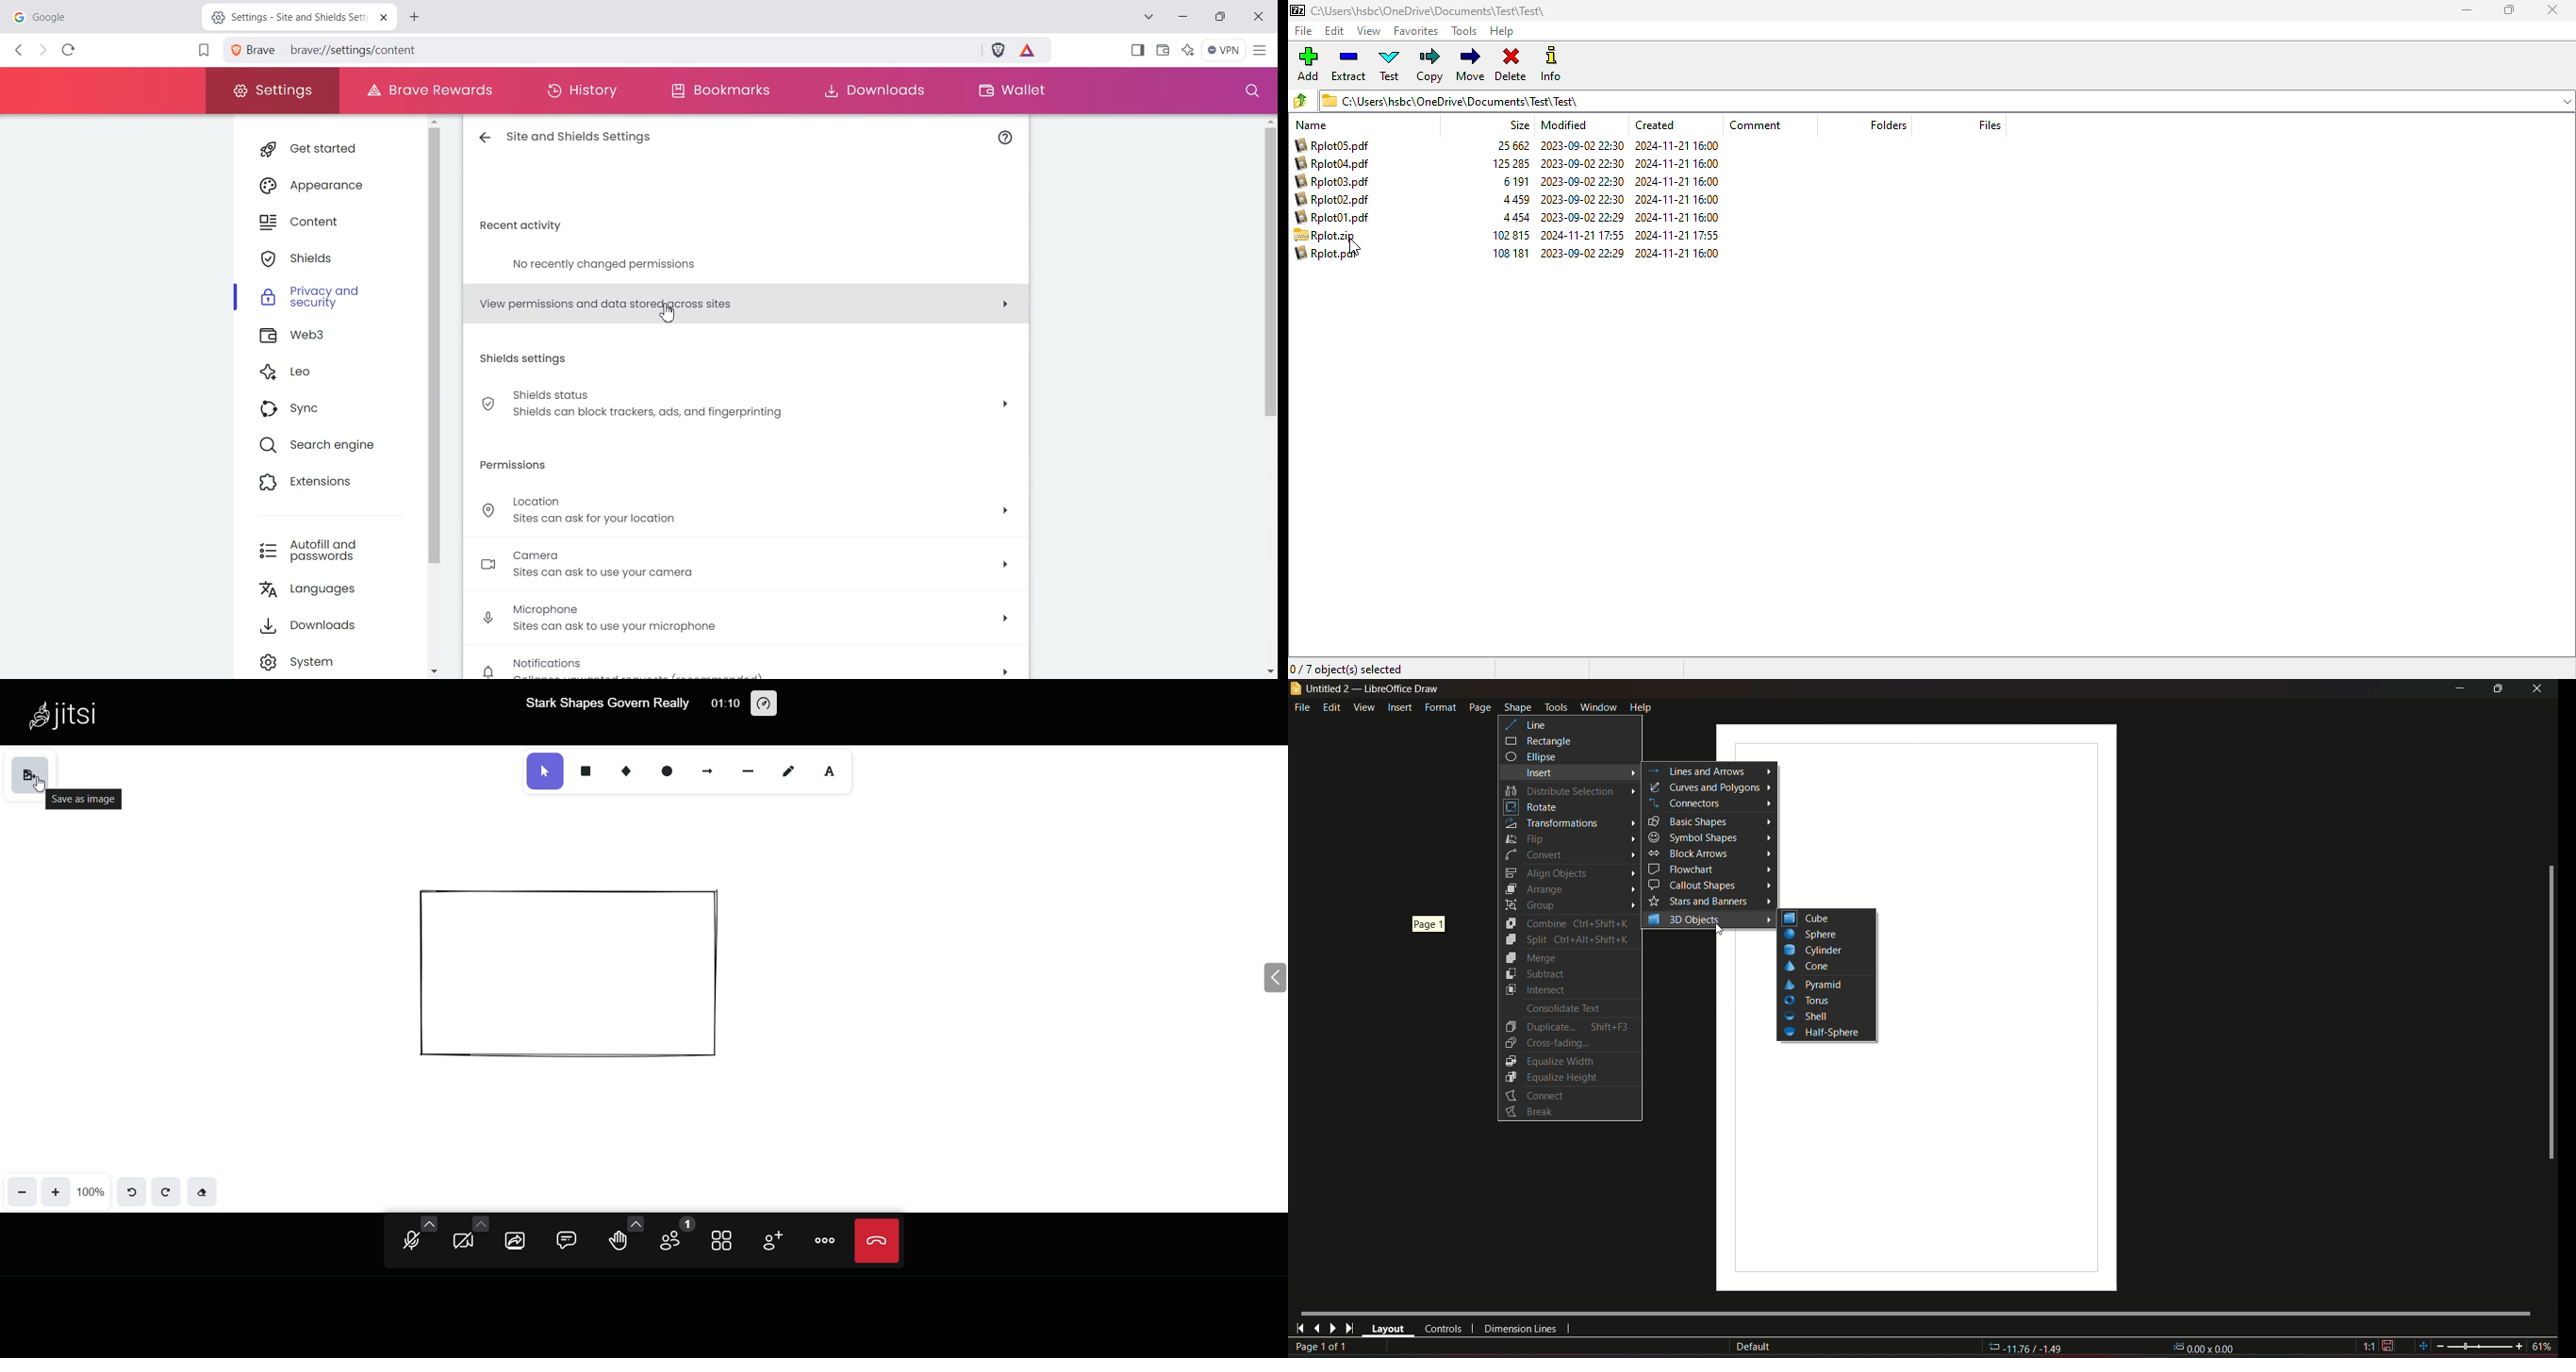 This screenshot has height=1372, width=2576. I want to click on Tools, so click(1811, 1001).